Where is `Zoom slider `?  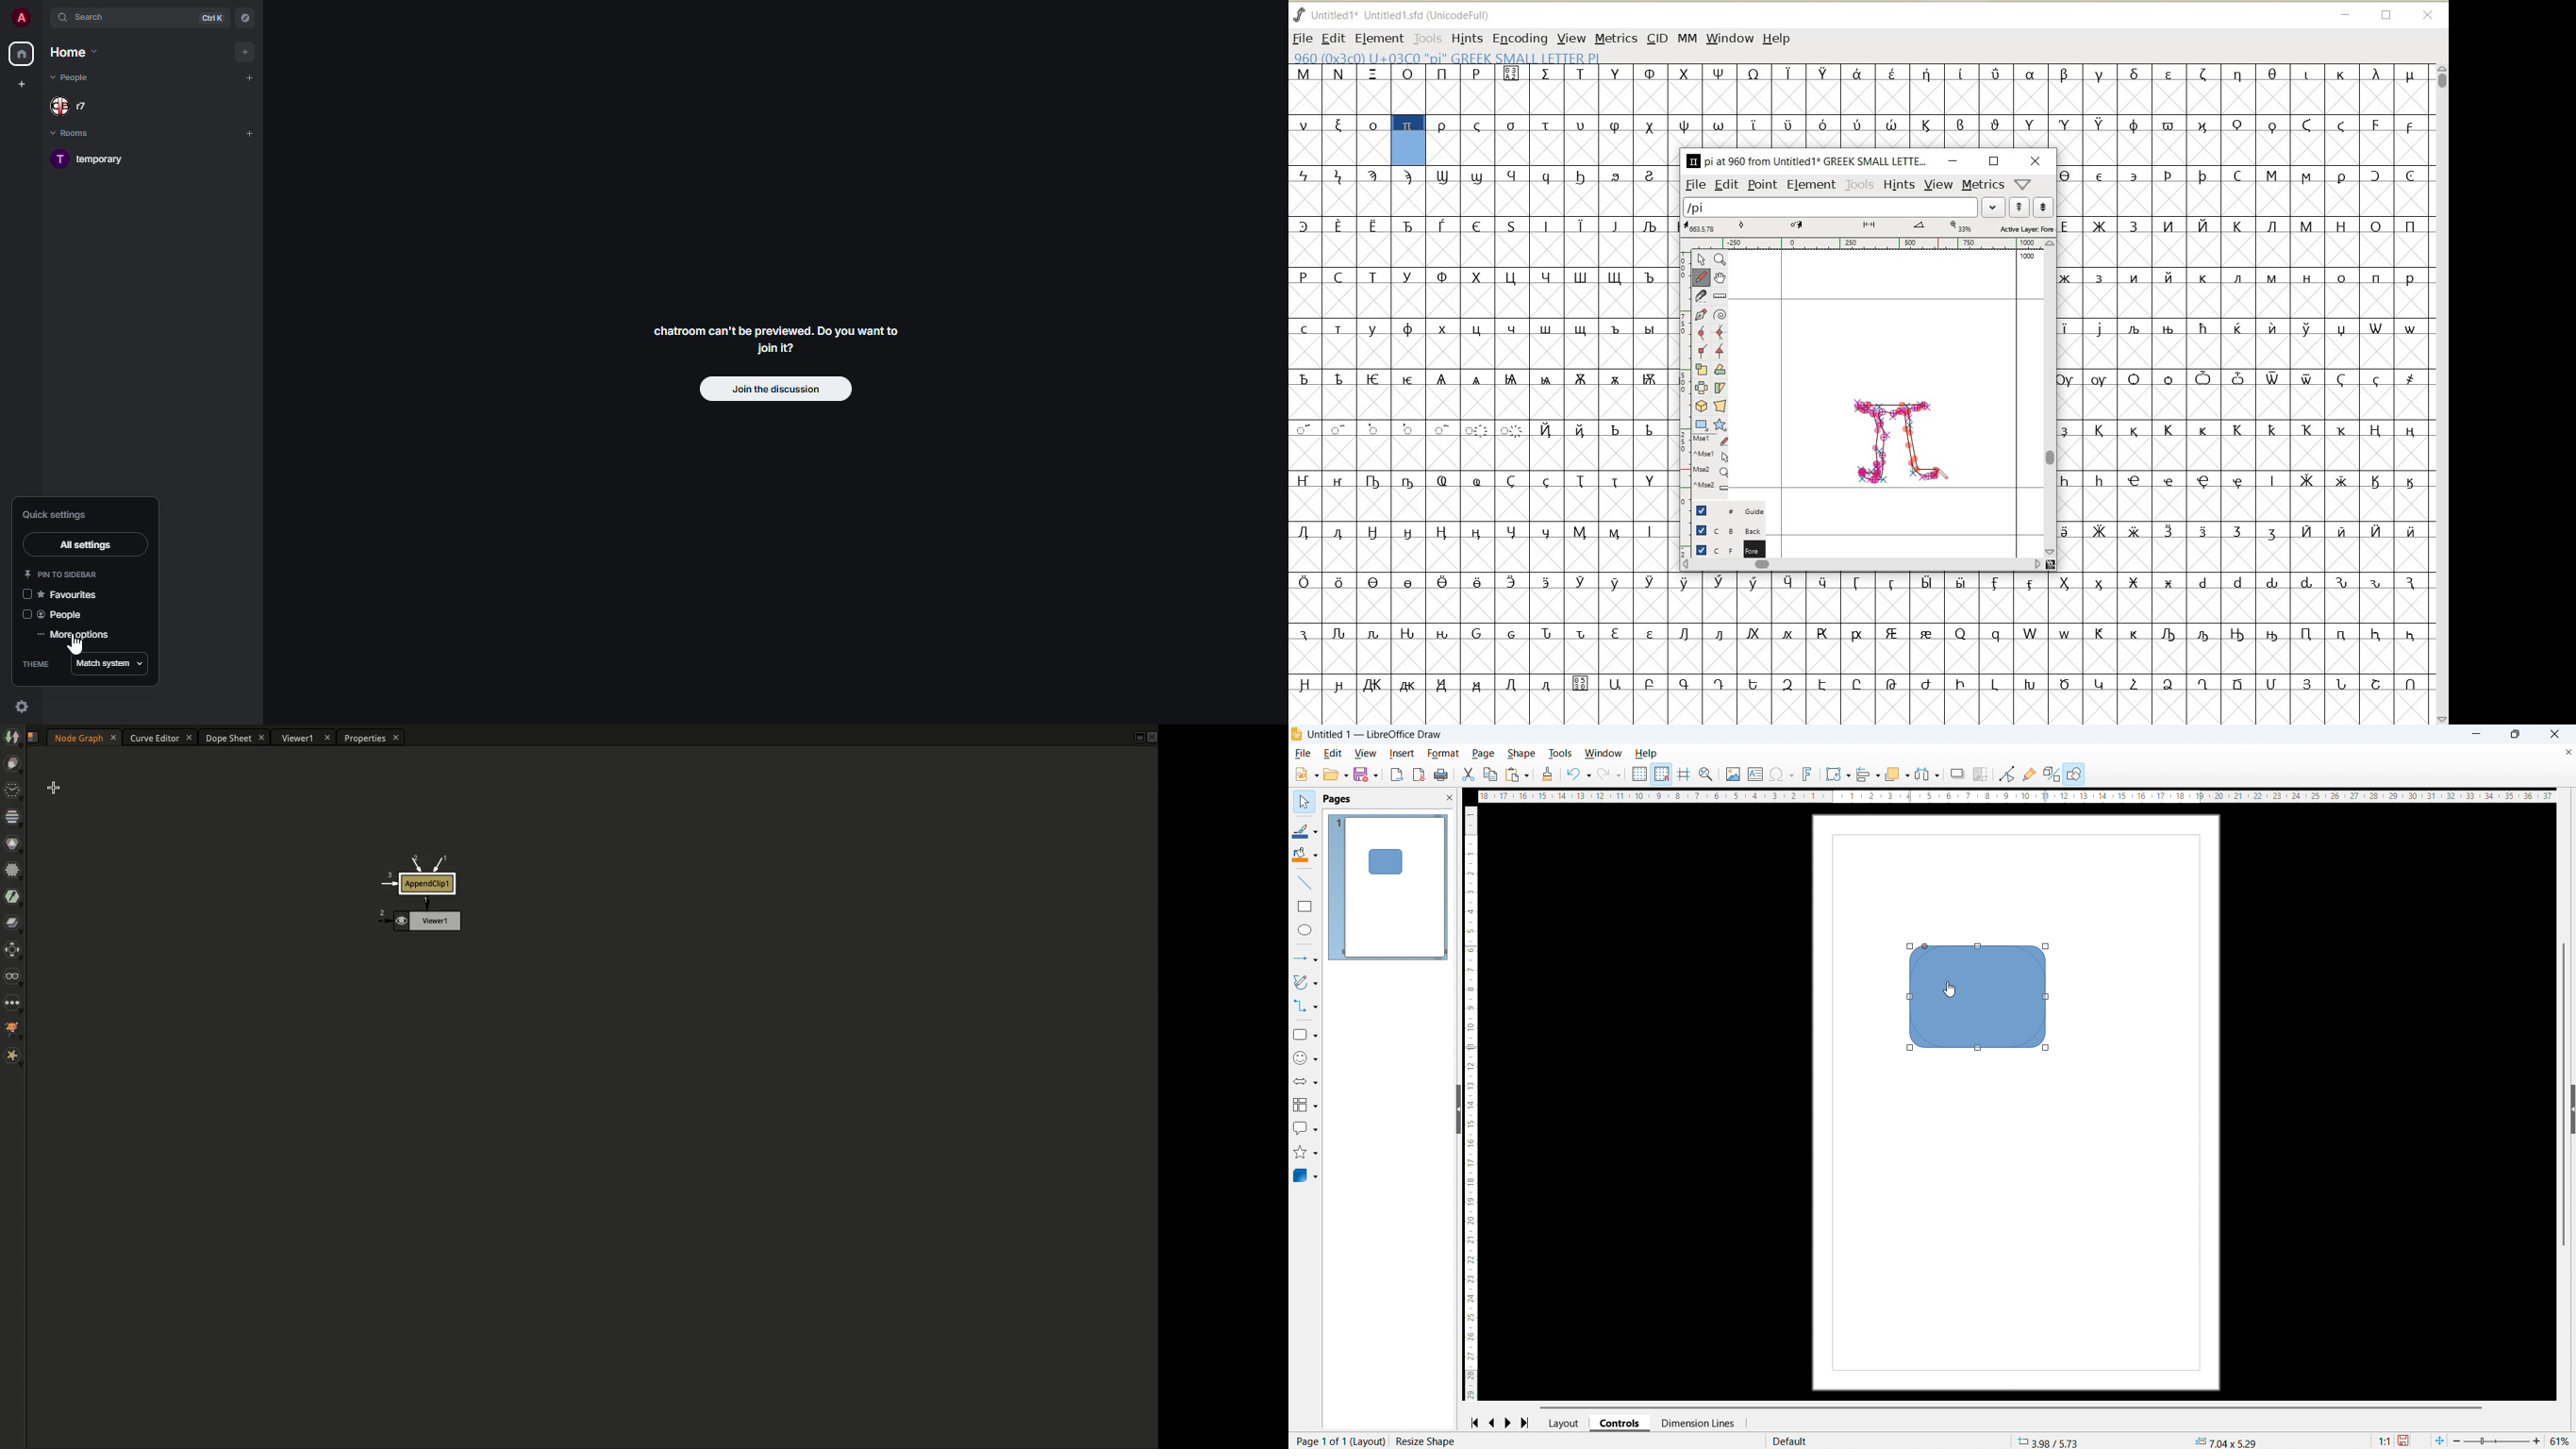 Zoom slider  is located at coordinates (2497, 1441).